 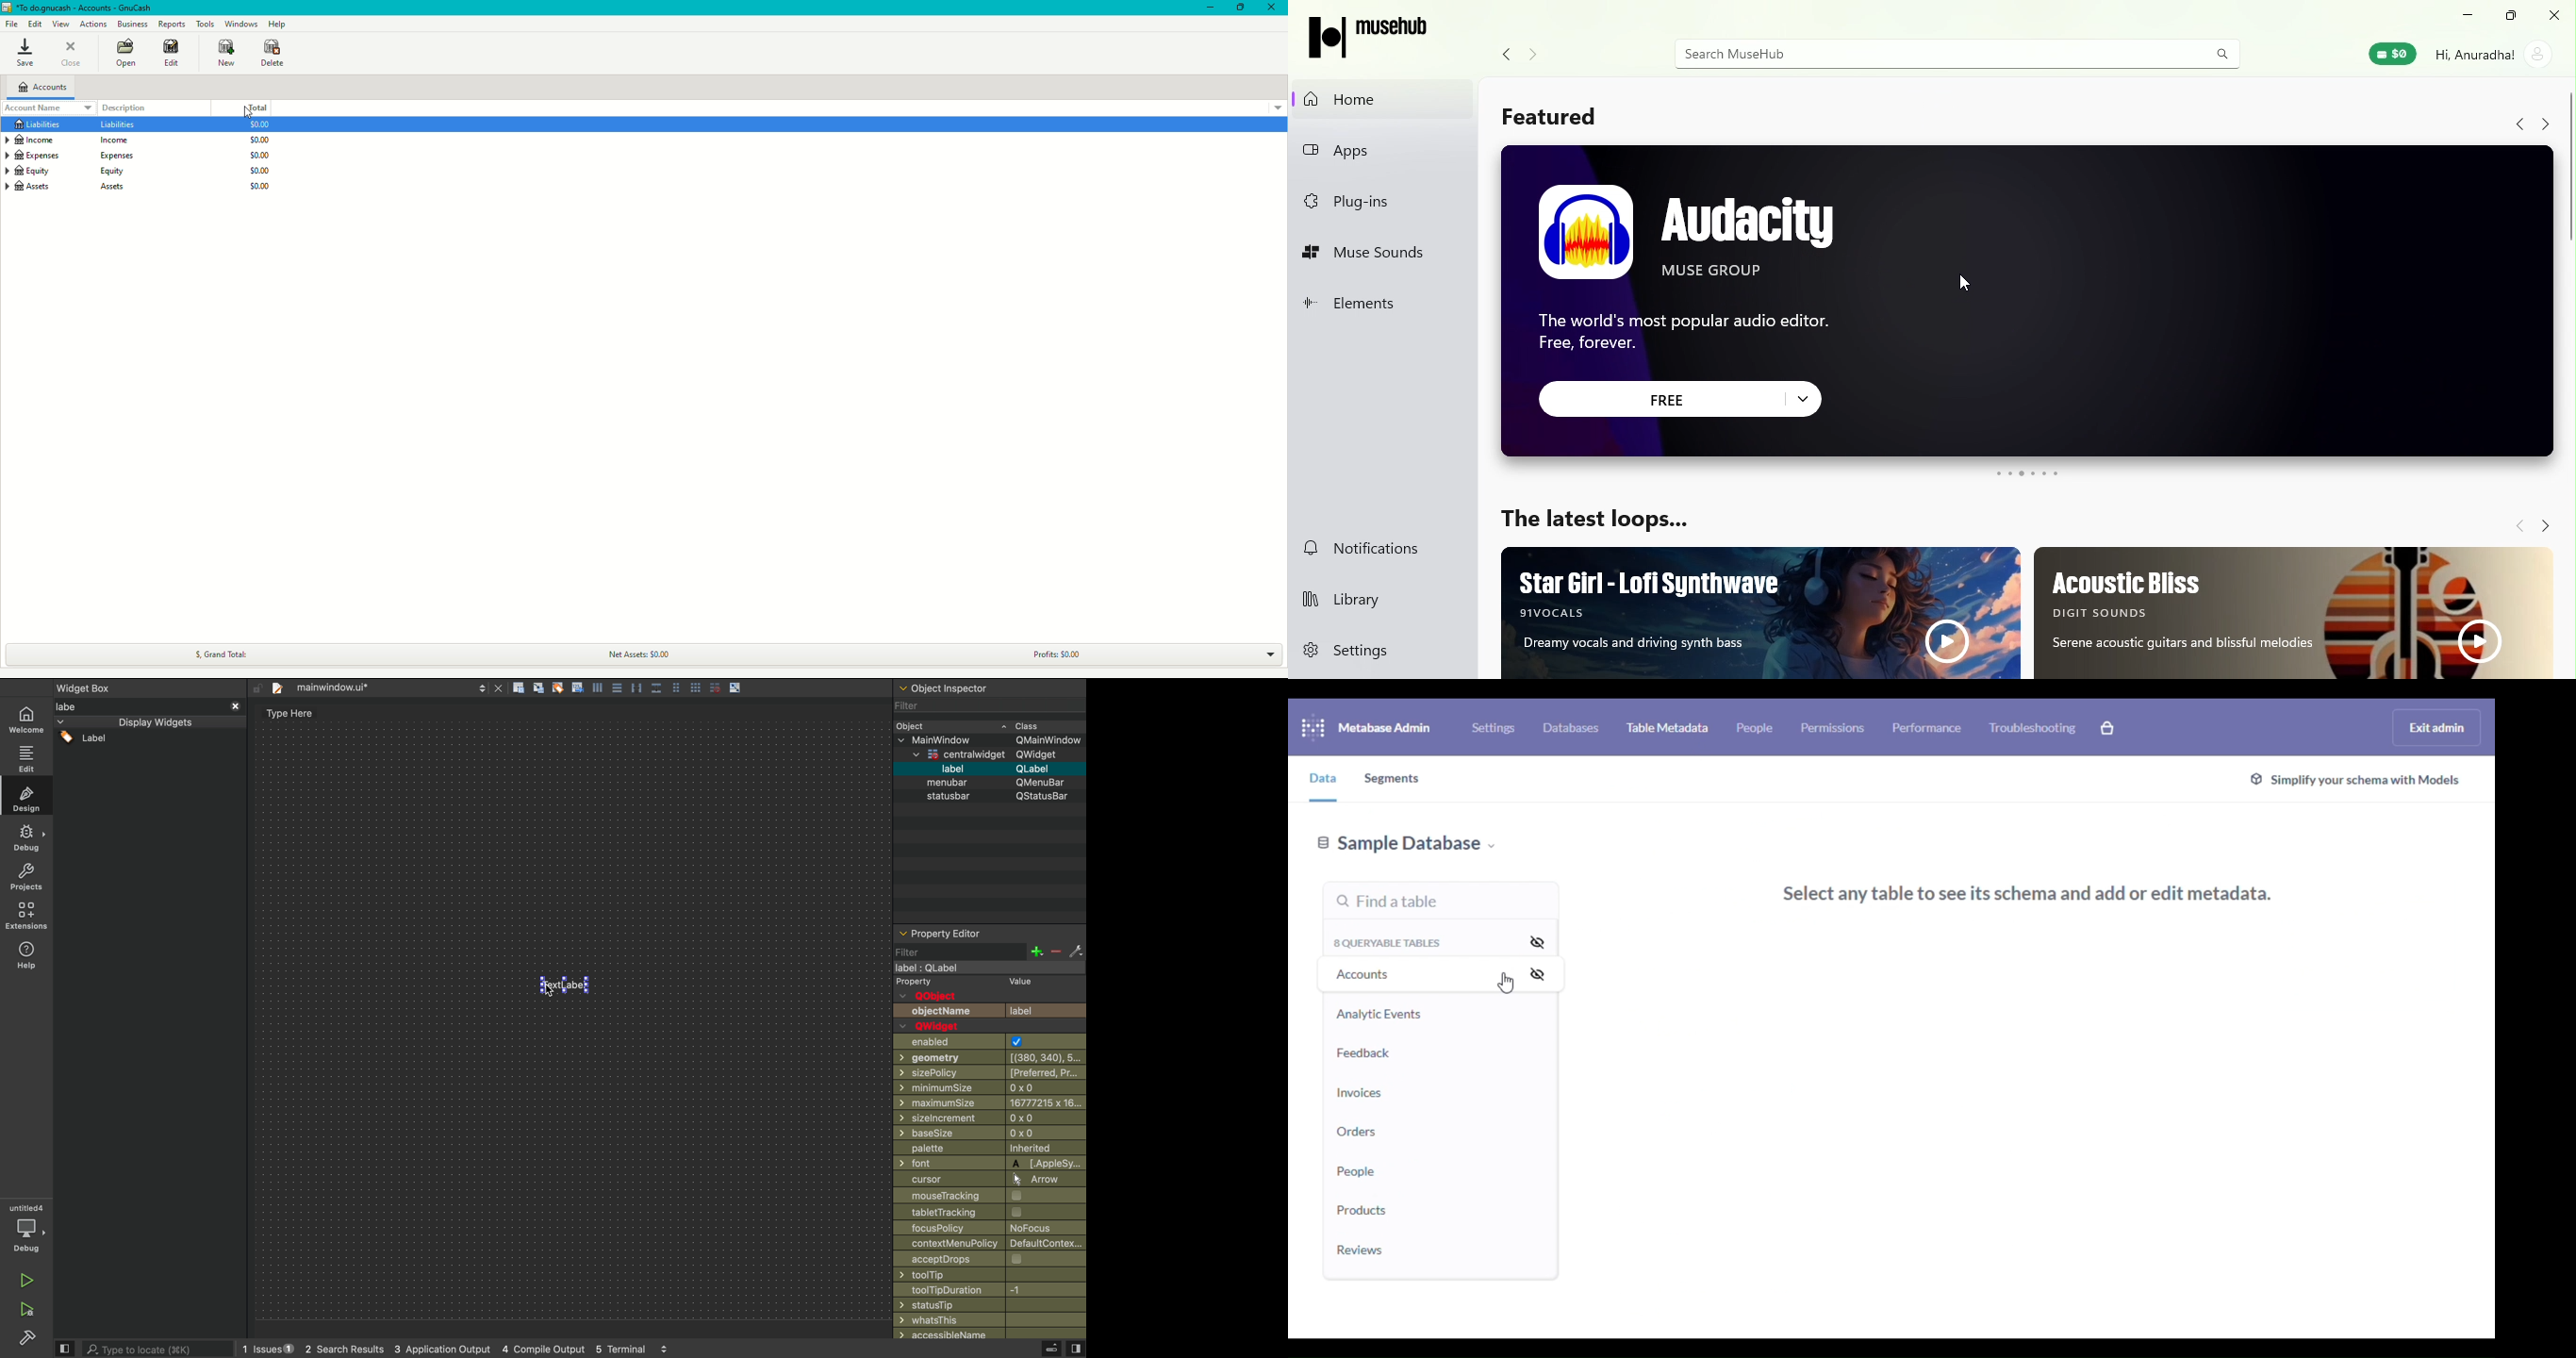 What do you see at coordinates (985, 707) in the screenshot?
I see `filter` at bounding box center [985, 707].